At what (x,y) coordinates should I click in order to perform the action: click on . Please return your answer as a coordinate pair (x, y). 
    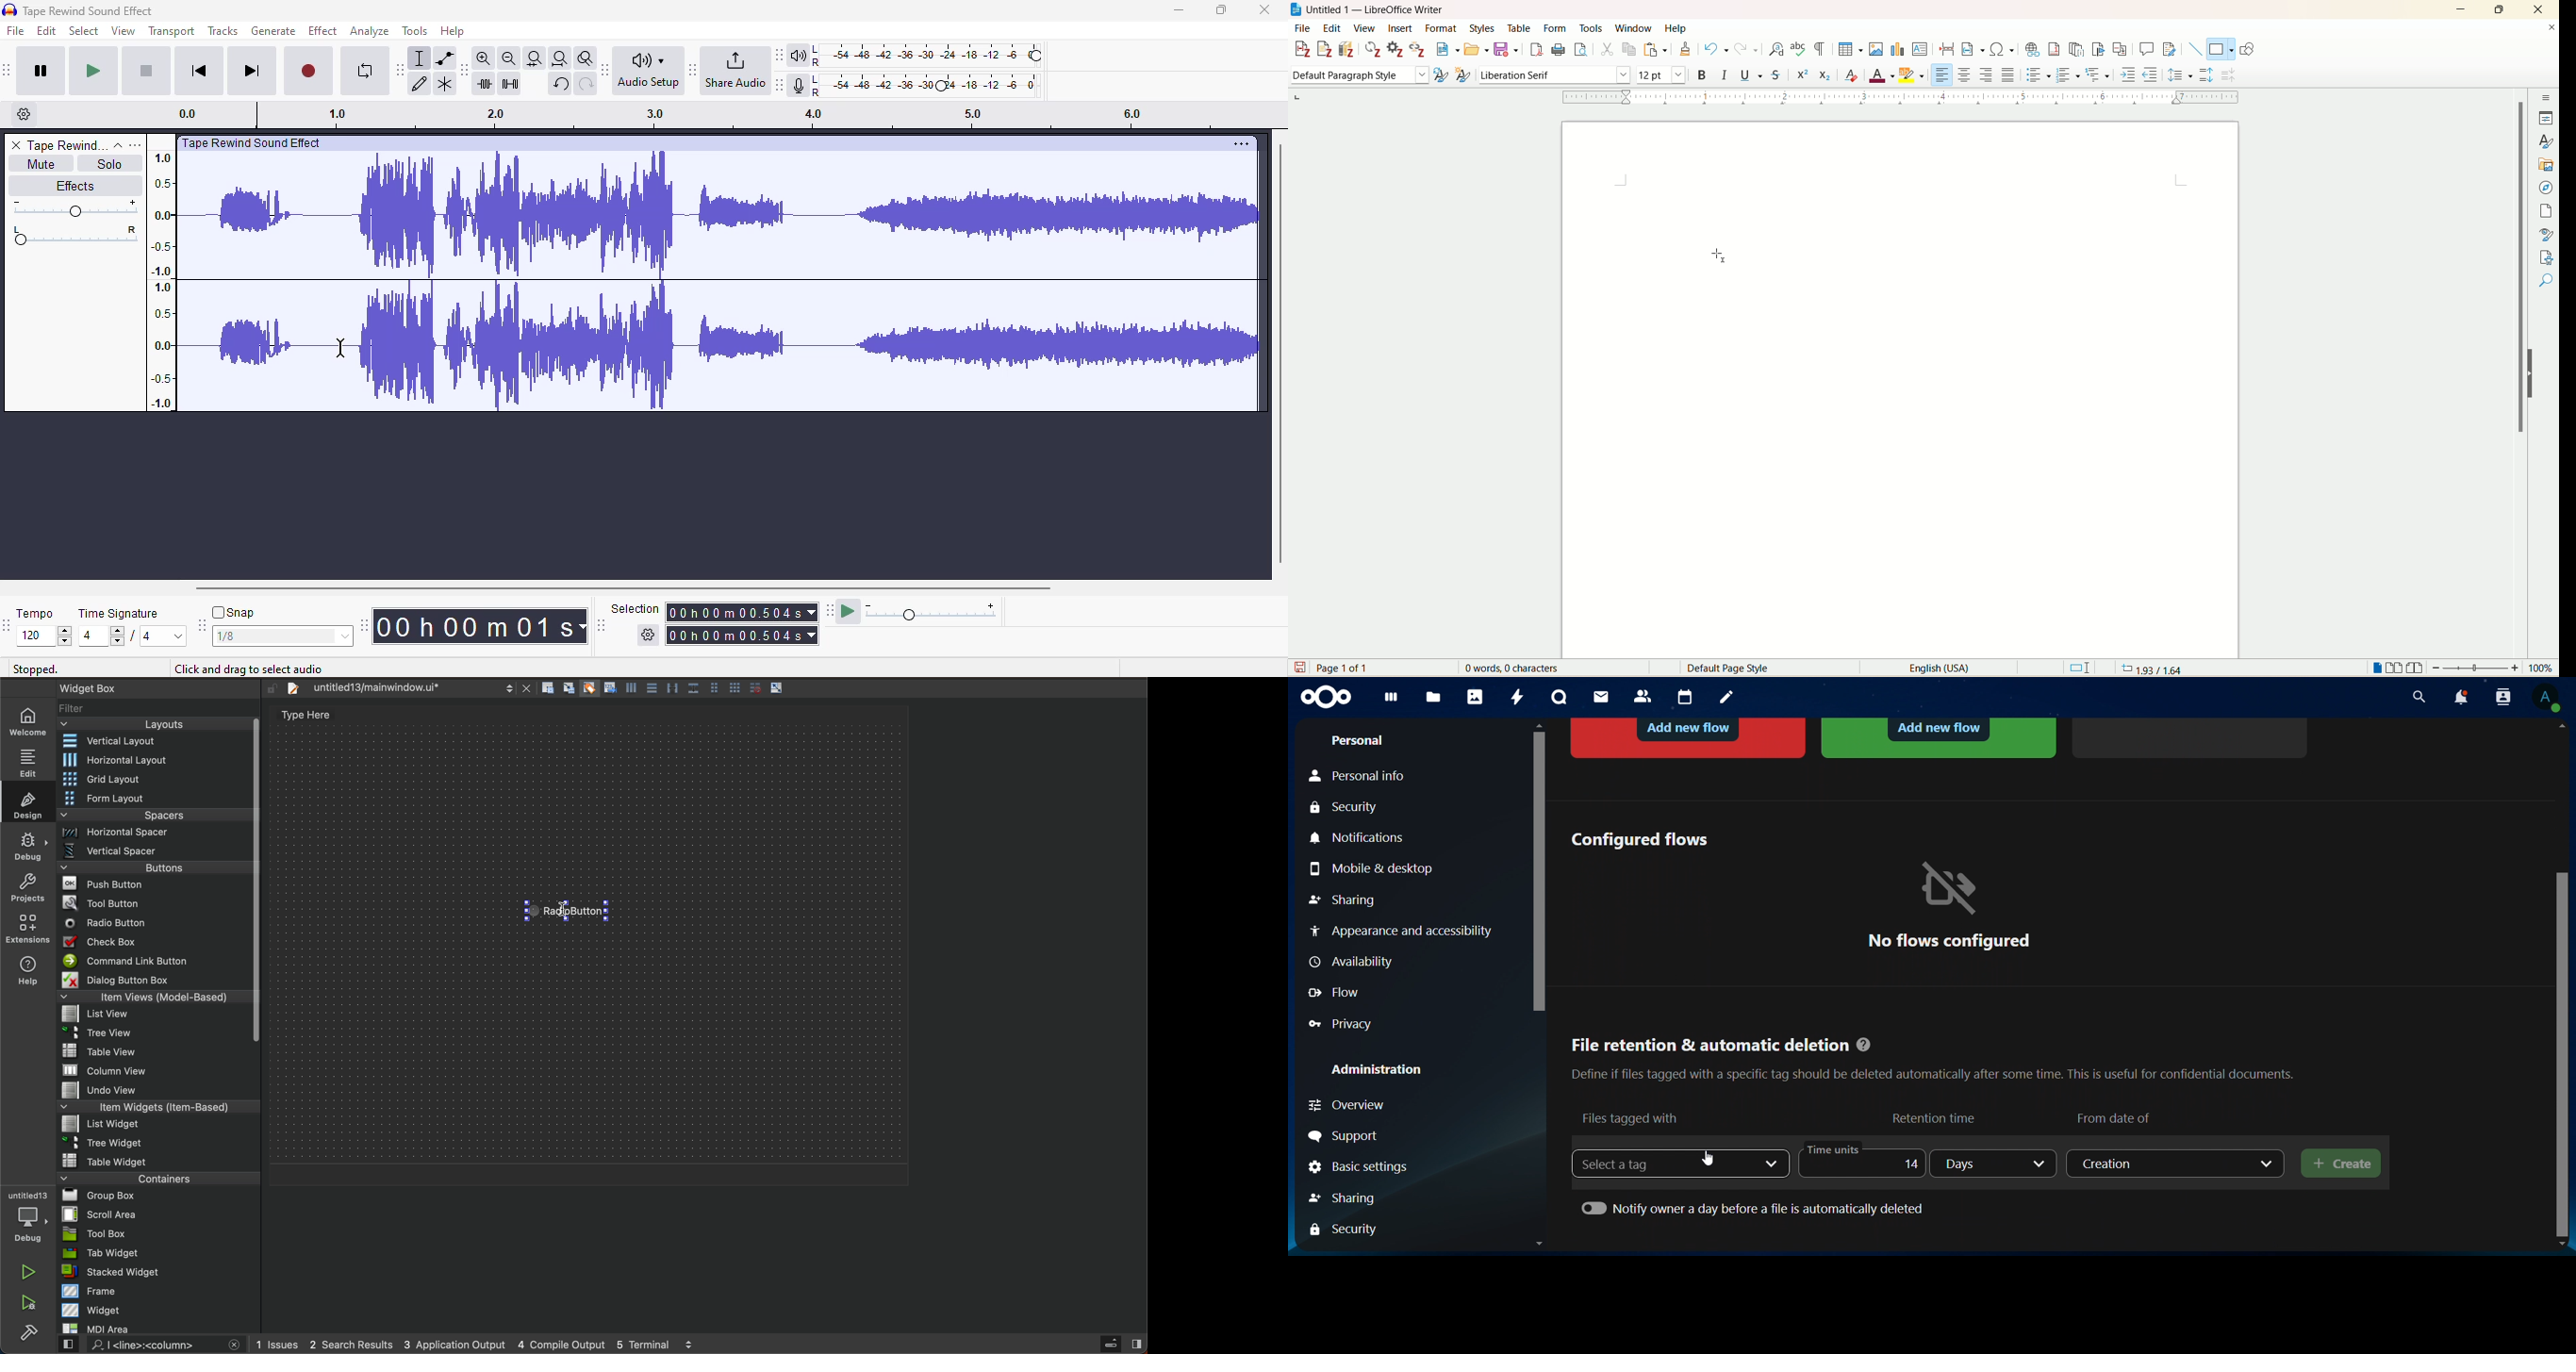
    Looking at the image, I should click on (156, 1126).